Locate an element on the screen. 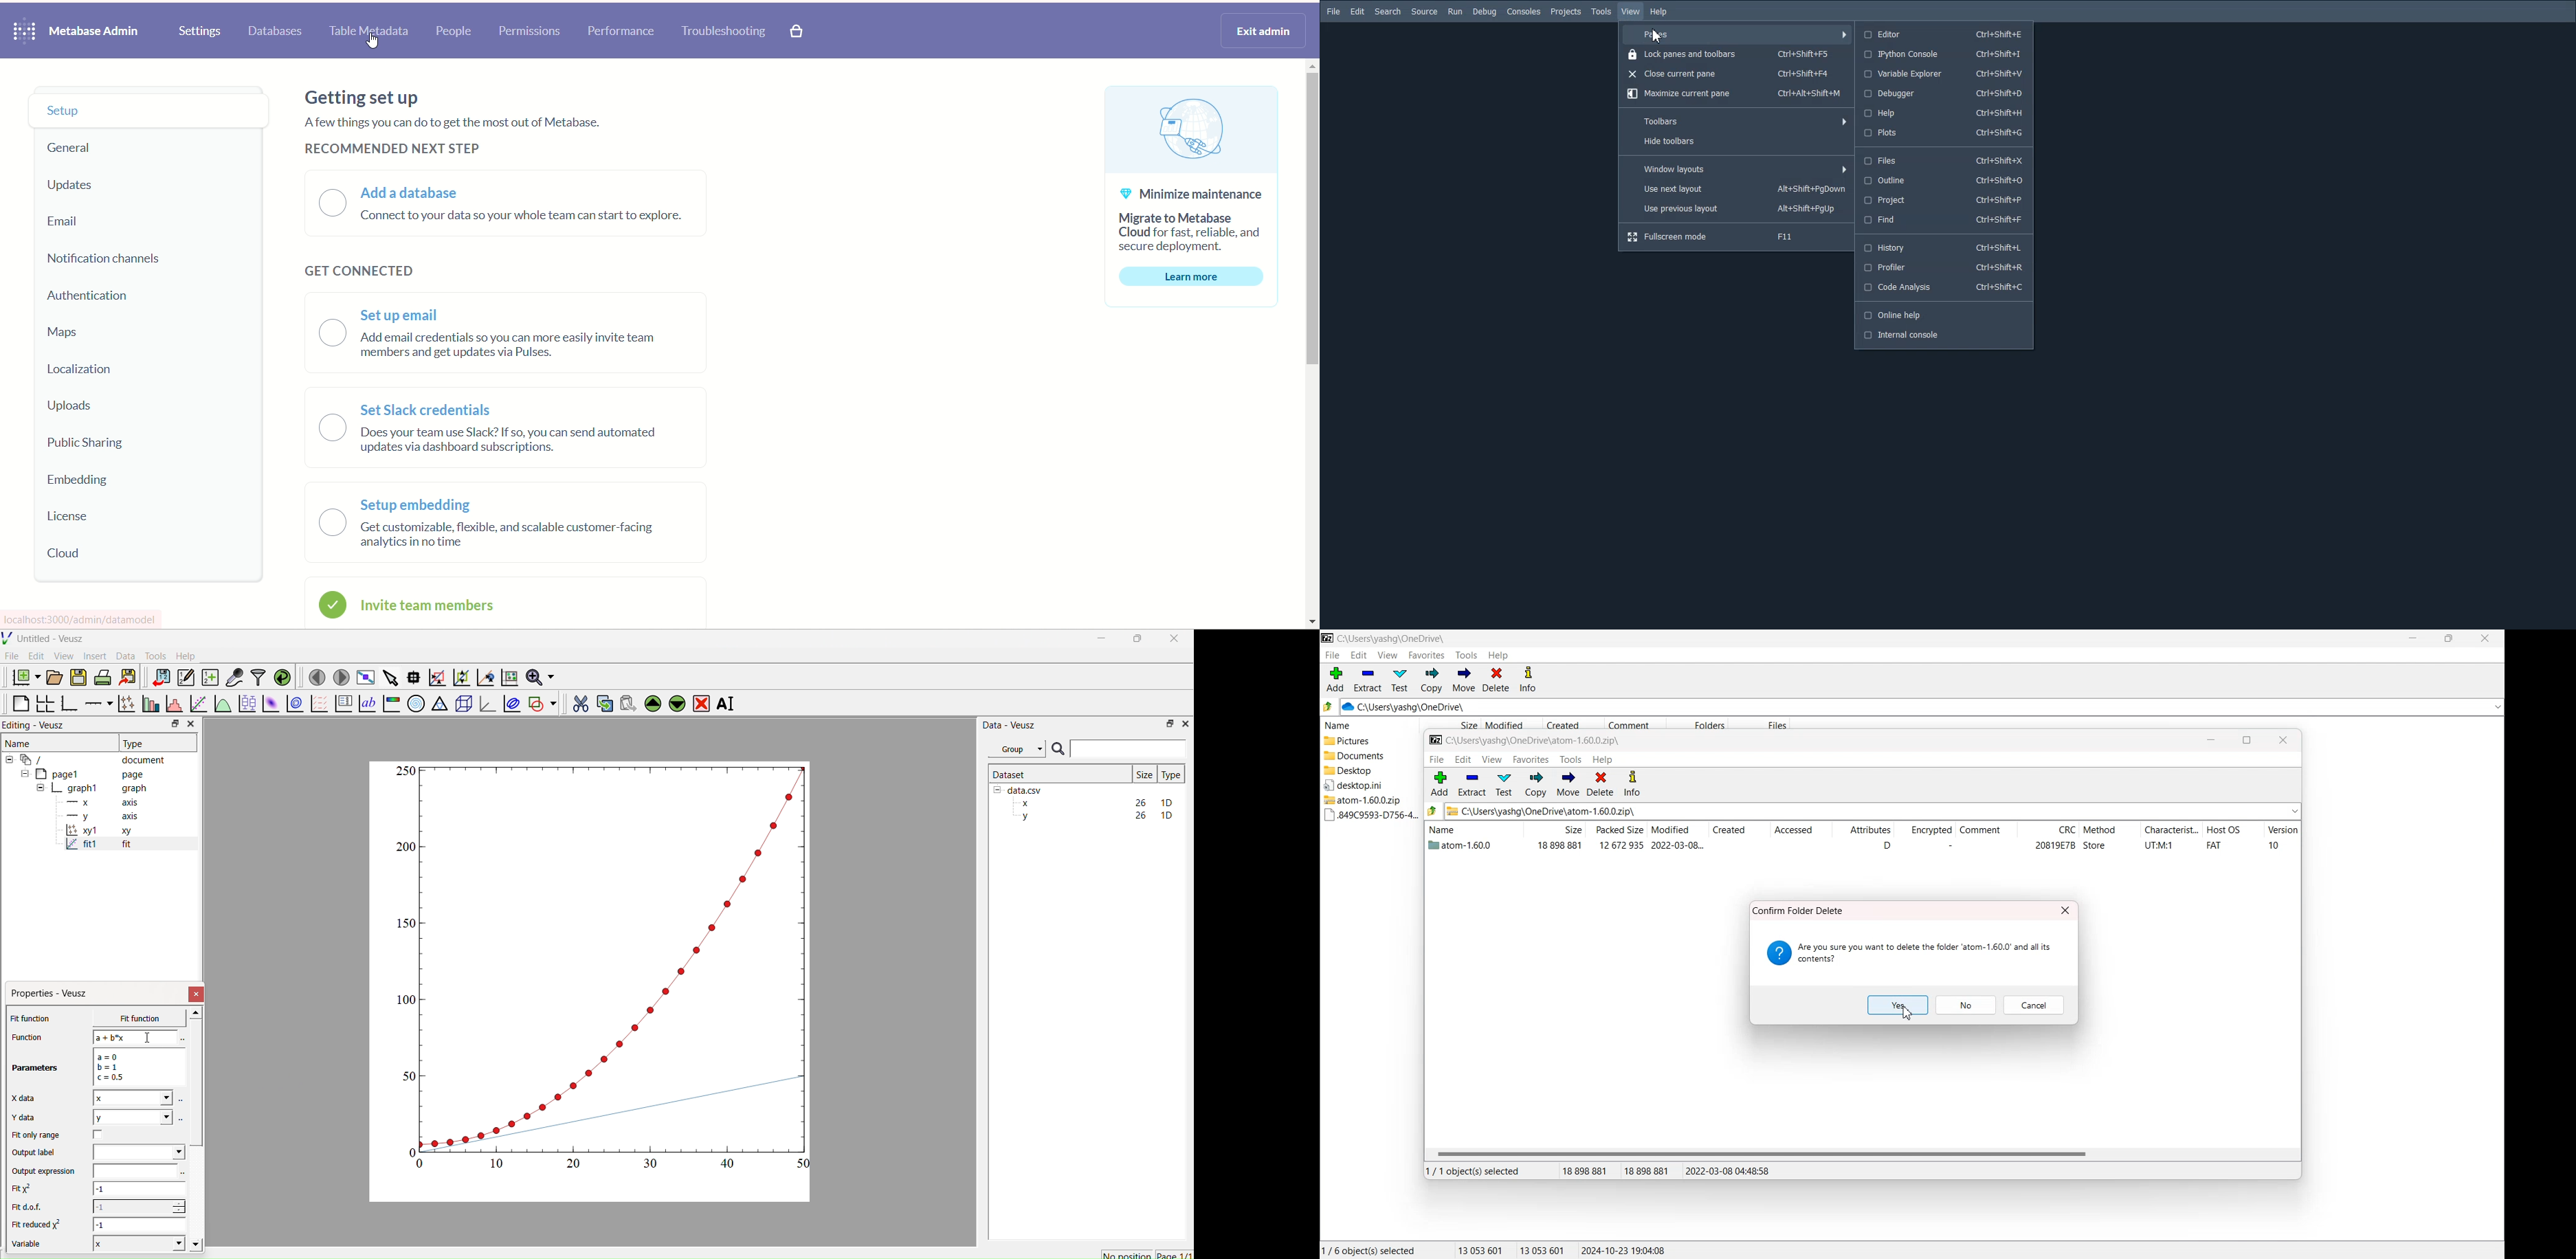 This screenshot has width=2576, height=1260. Tools is located at coordinates (1601, 11).